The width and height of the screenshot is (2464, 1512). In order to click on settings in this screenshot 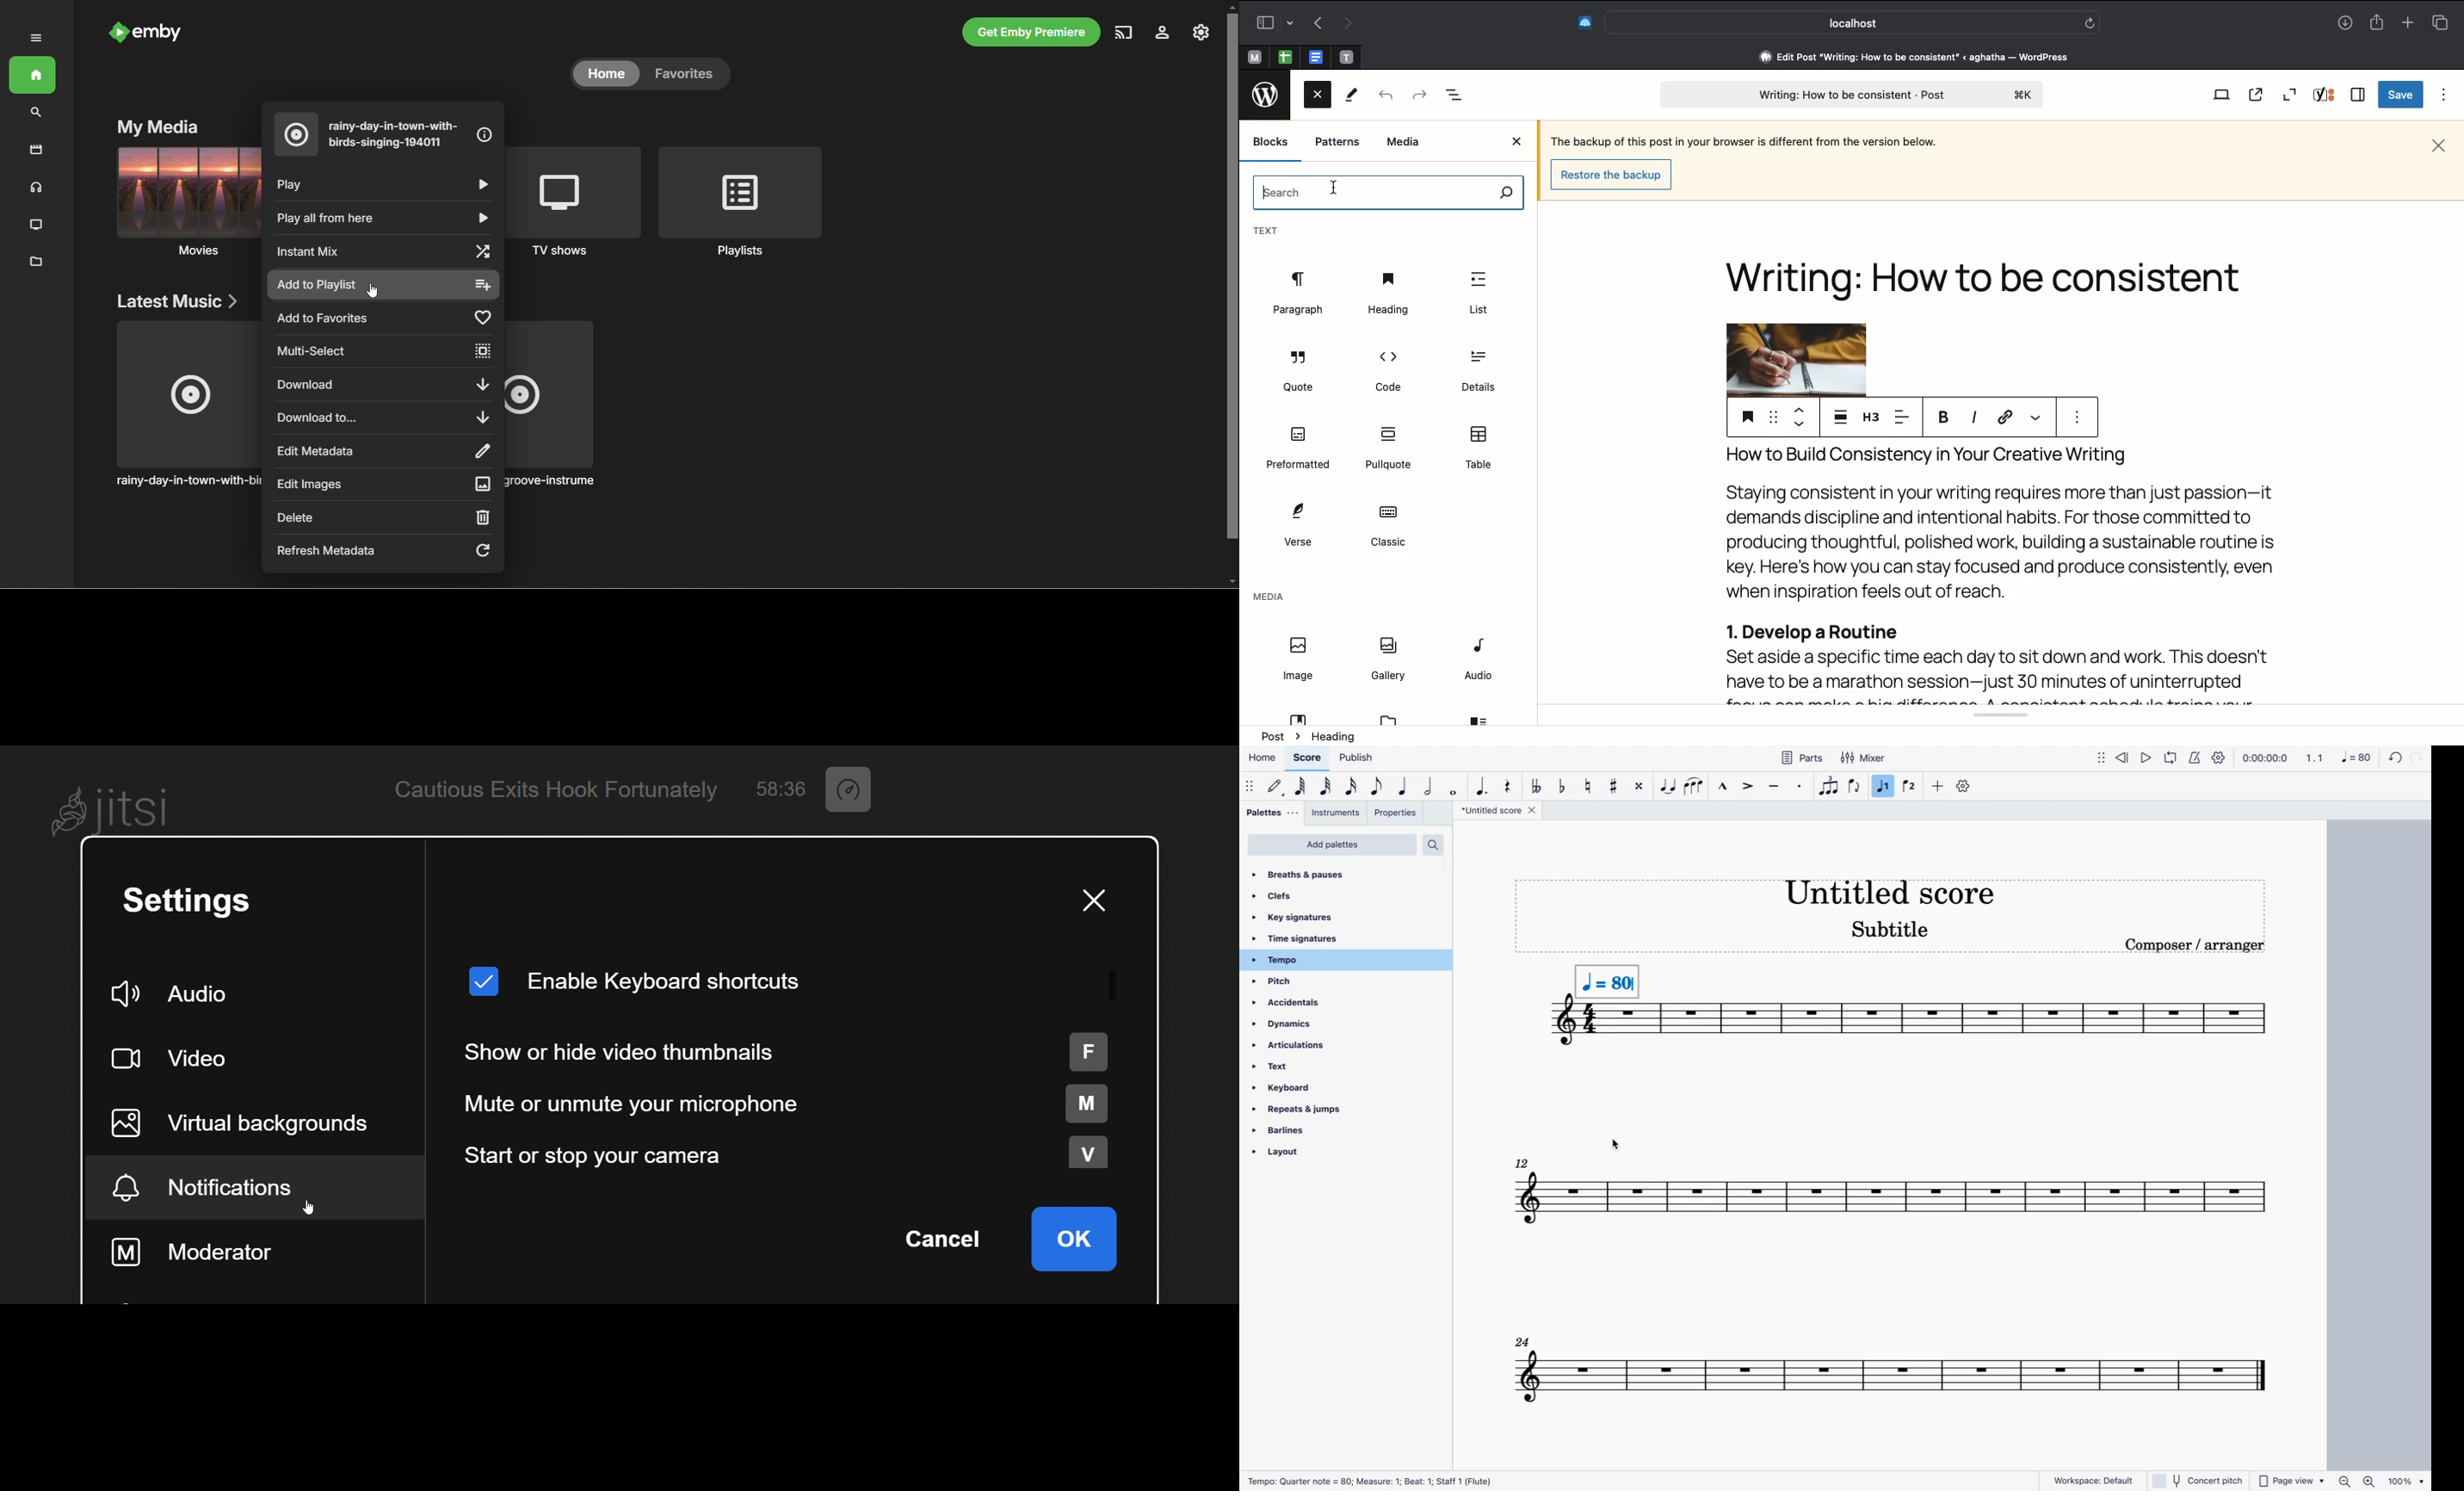, I will do `click(1962, 787)`.